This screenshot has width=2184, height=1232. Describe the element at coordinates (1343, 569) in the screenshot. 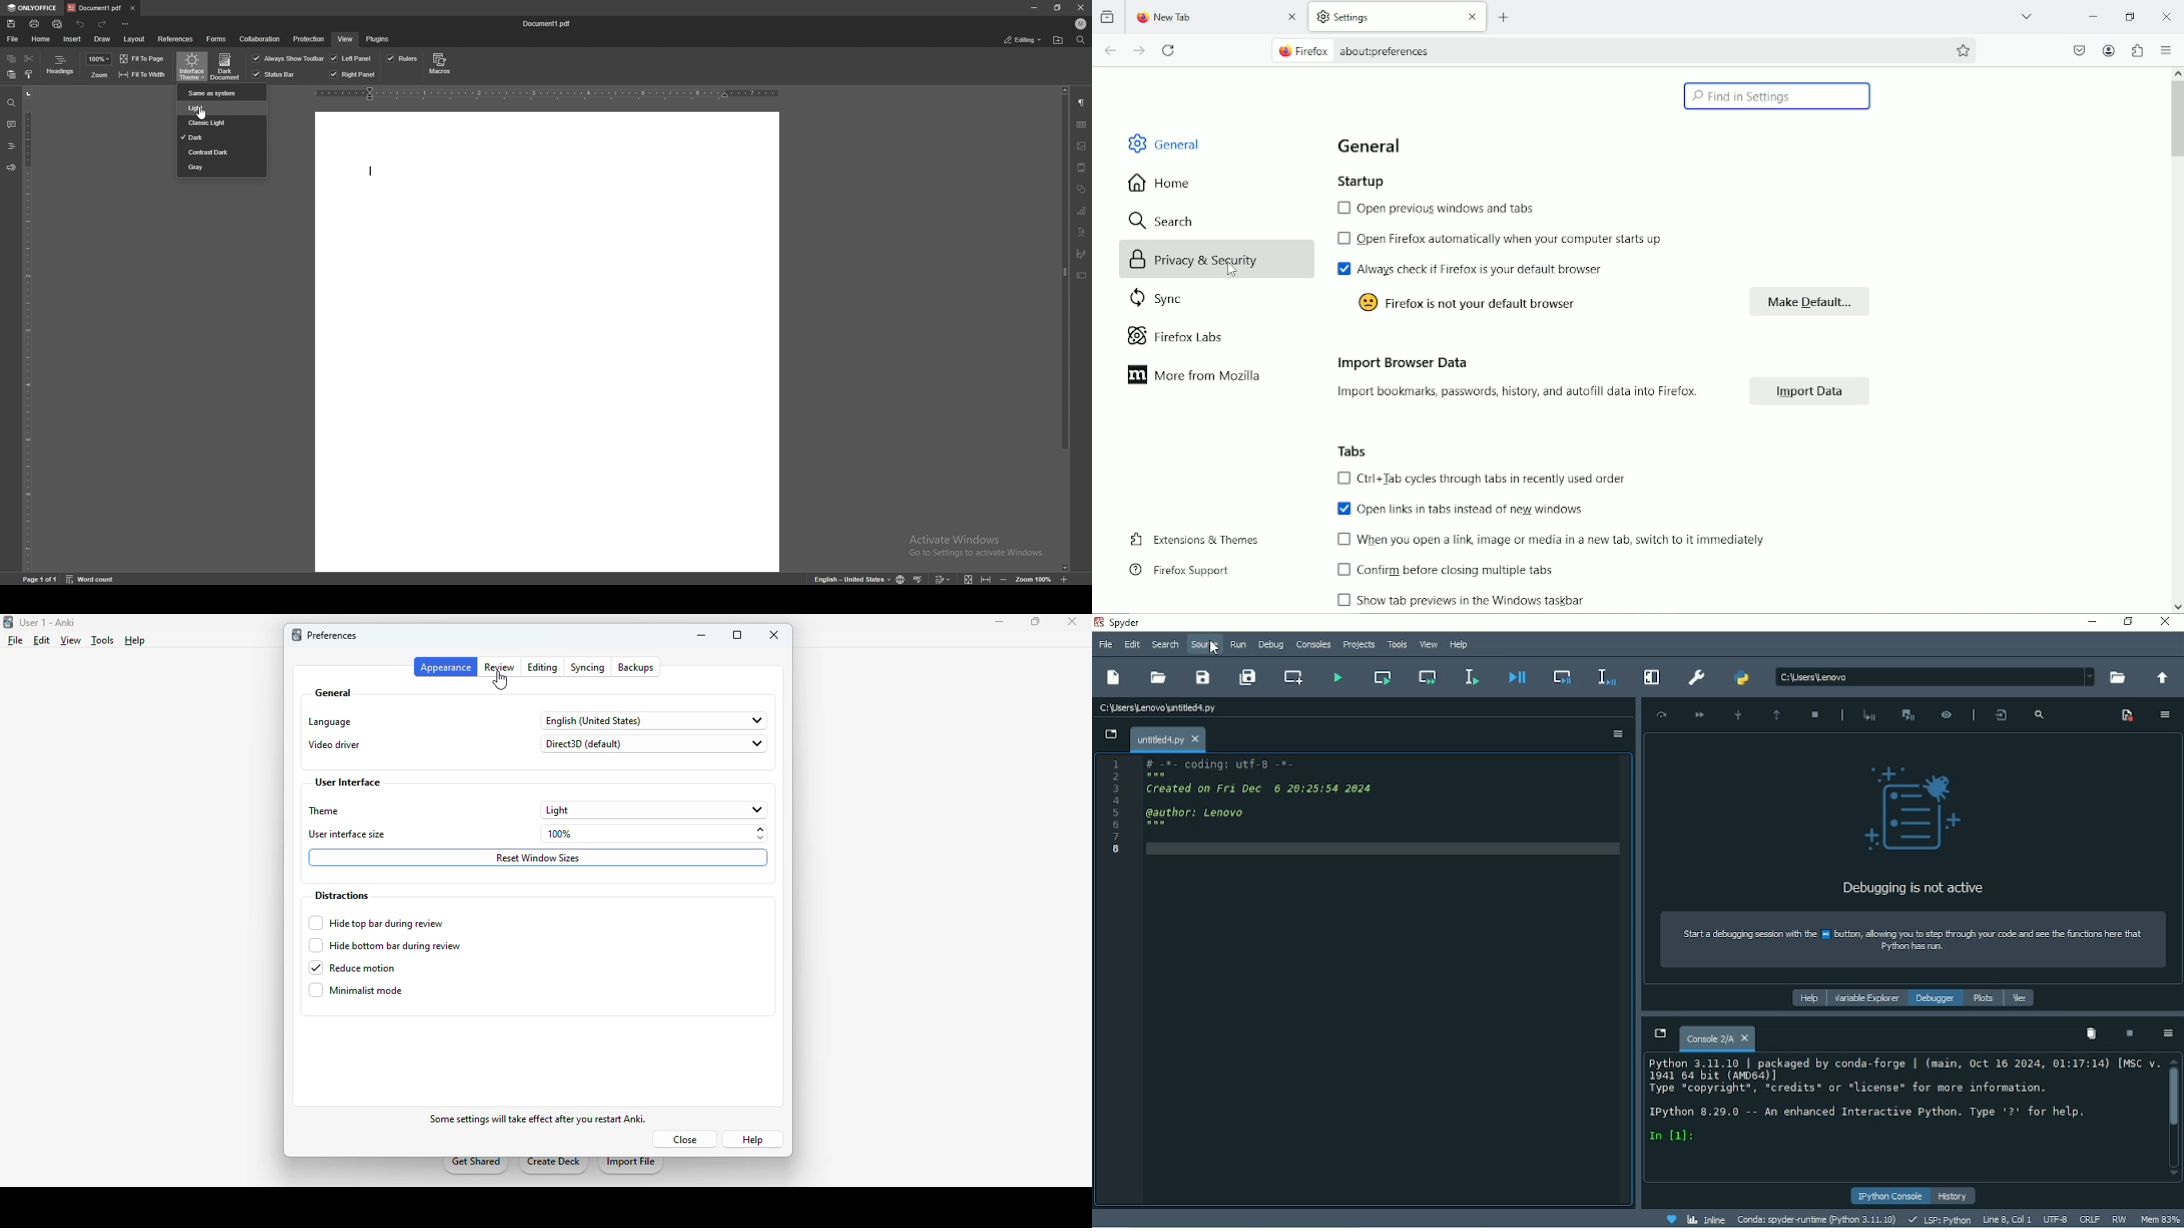

I see `checkbox` at that location.